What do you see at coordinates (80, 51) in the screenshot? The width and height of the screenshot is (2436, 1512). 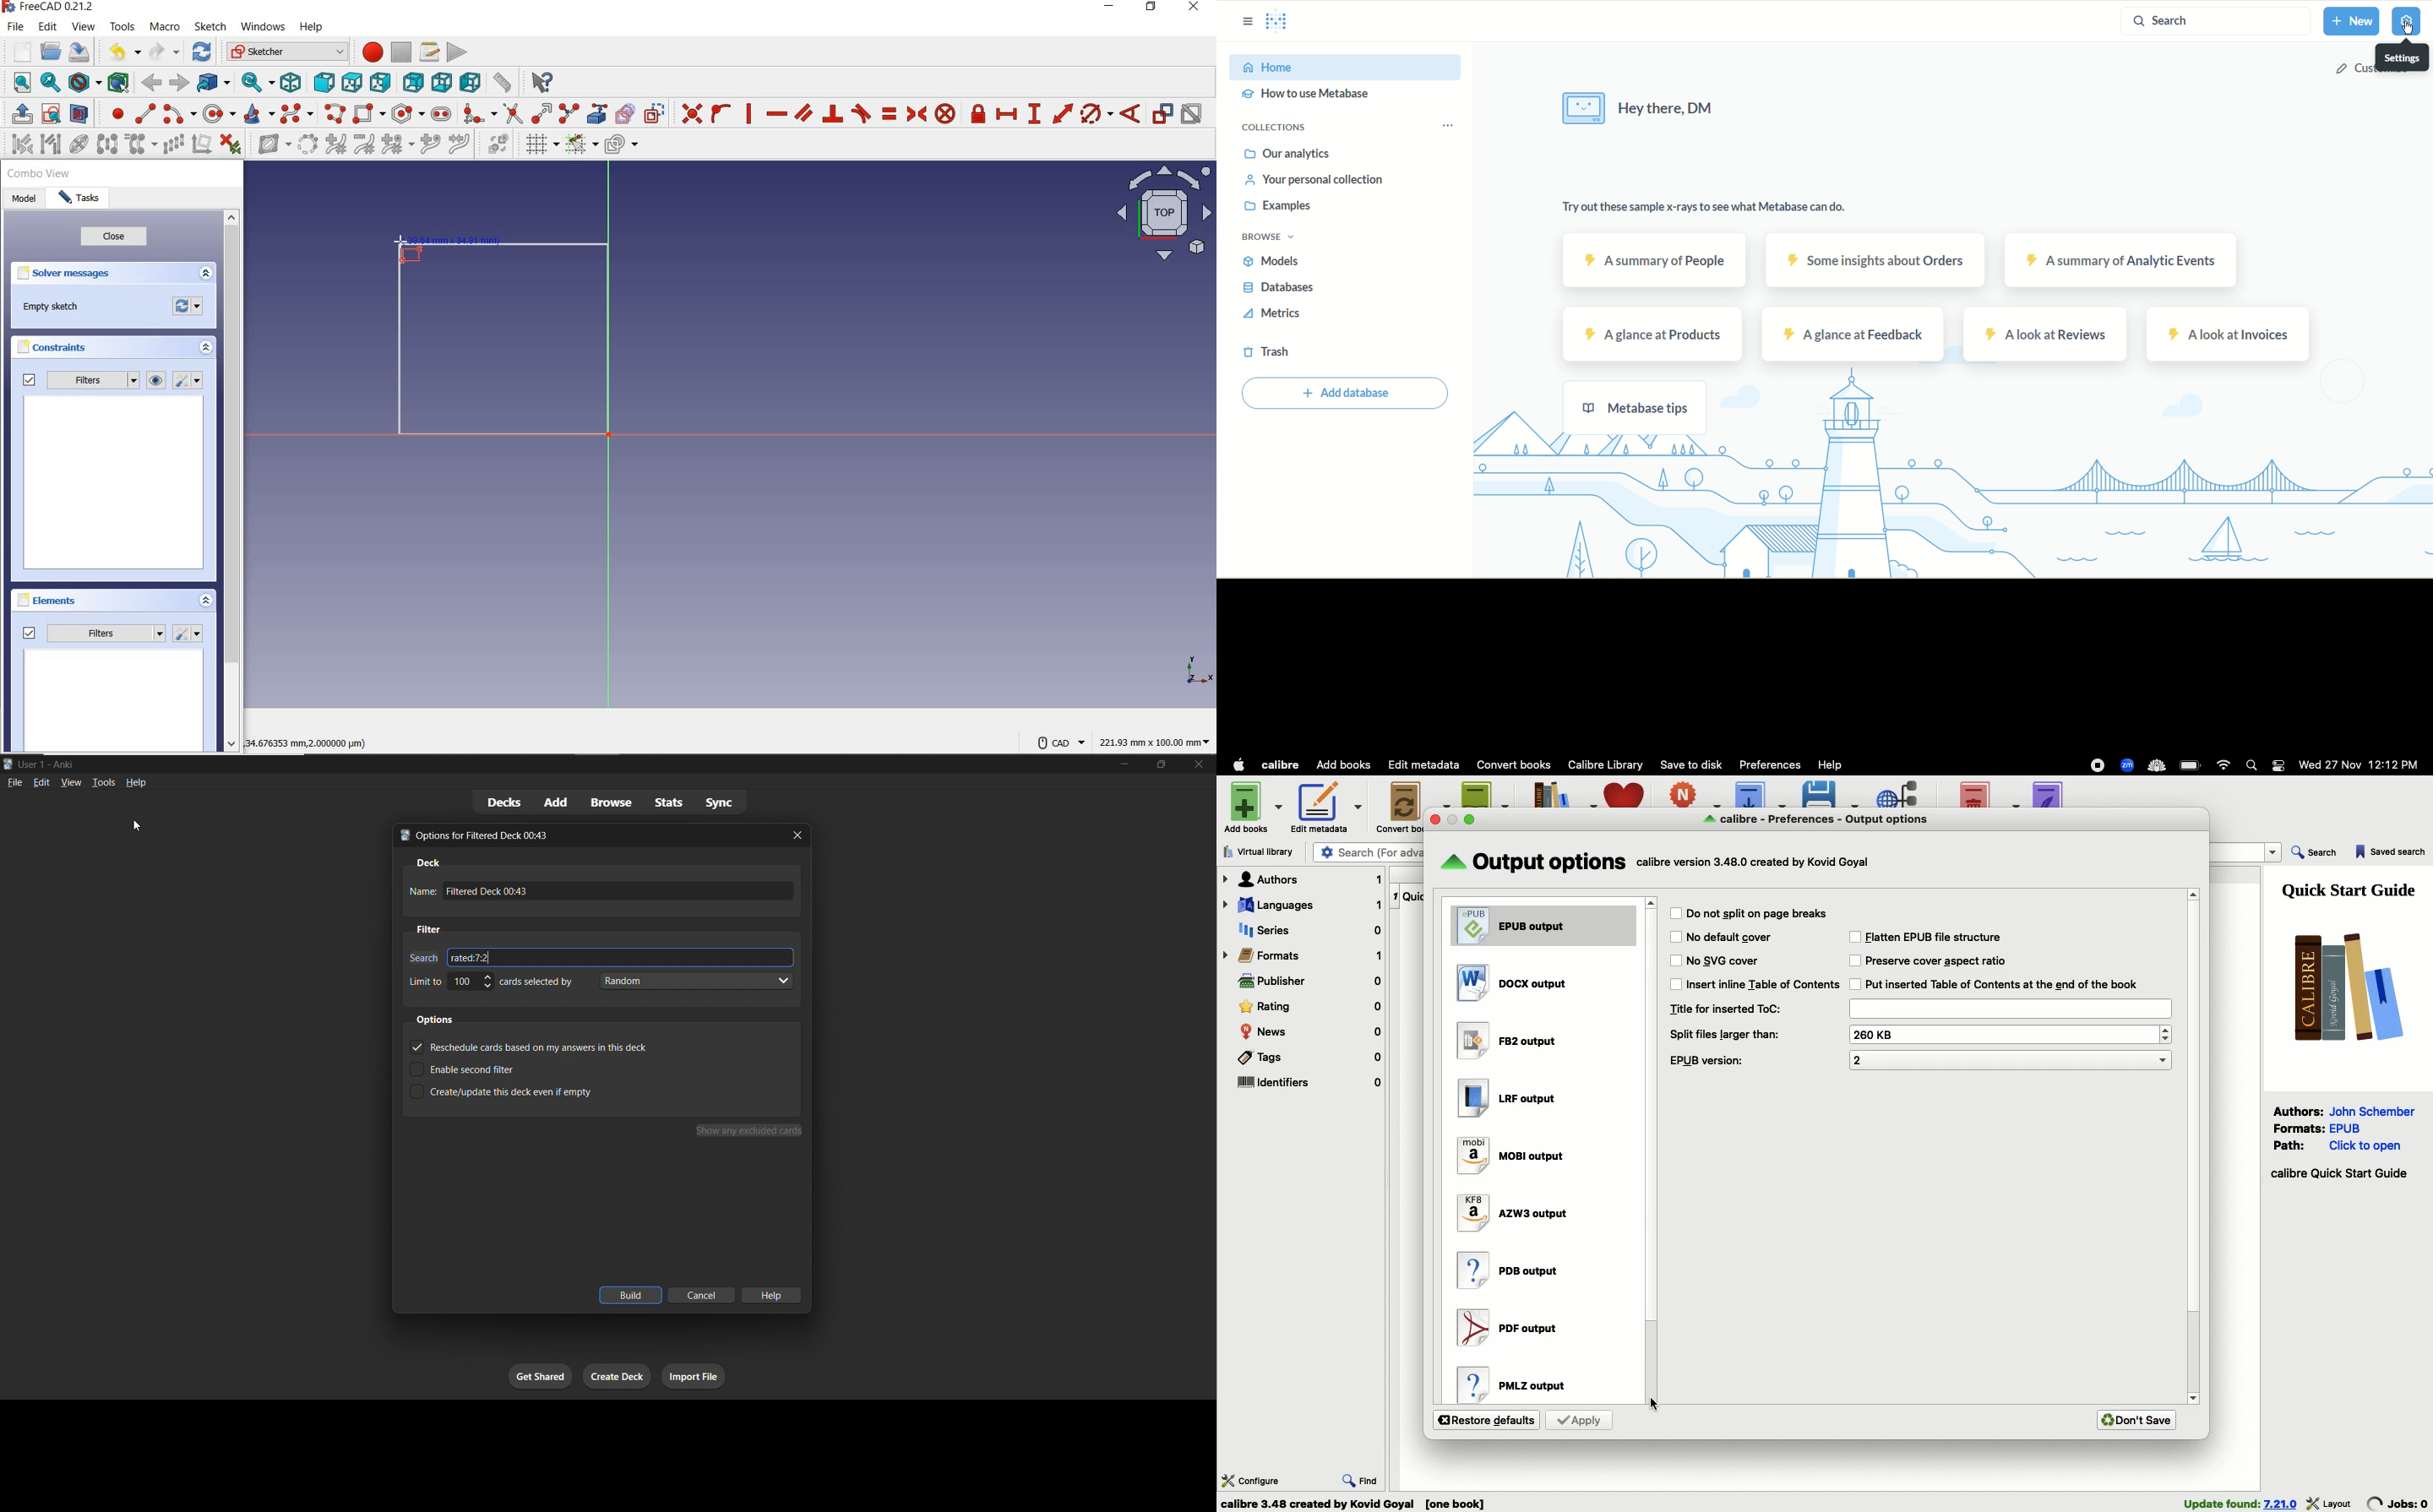 I see `save` at bounding box center [80, 51].